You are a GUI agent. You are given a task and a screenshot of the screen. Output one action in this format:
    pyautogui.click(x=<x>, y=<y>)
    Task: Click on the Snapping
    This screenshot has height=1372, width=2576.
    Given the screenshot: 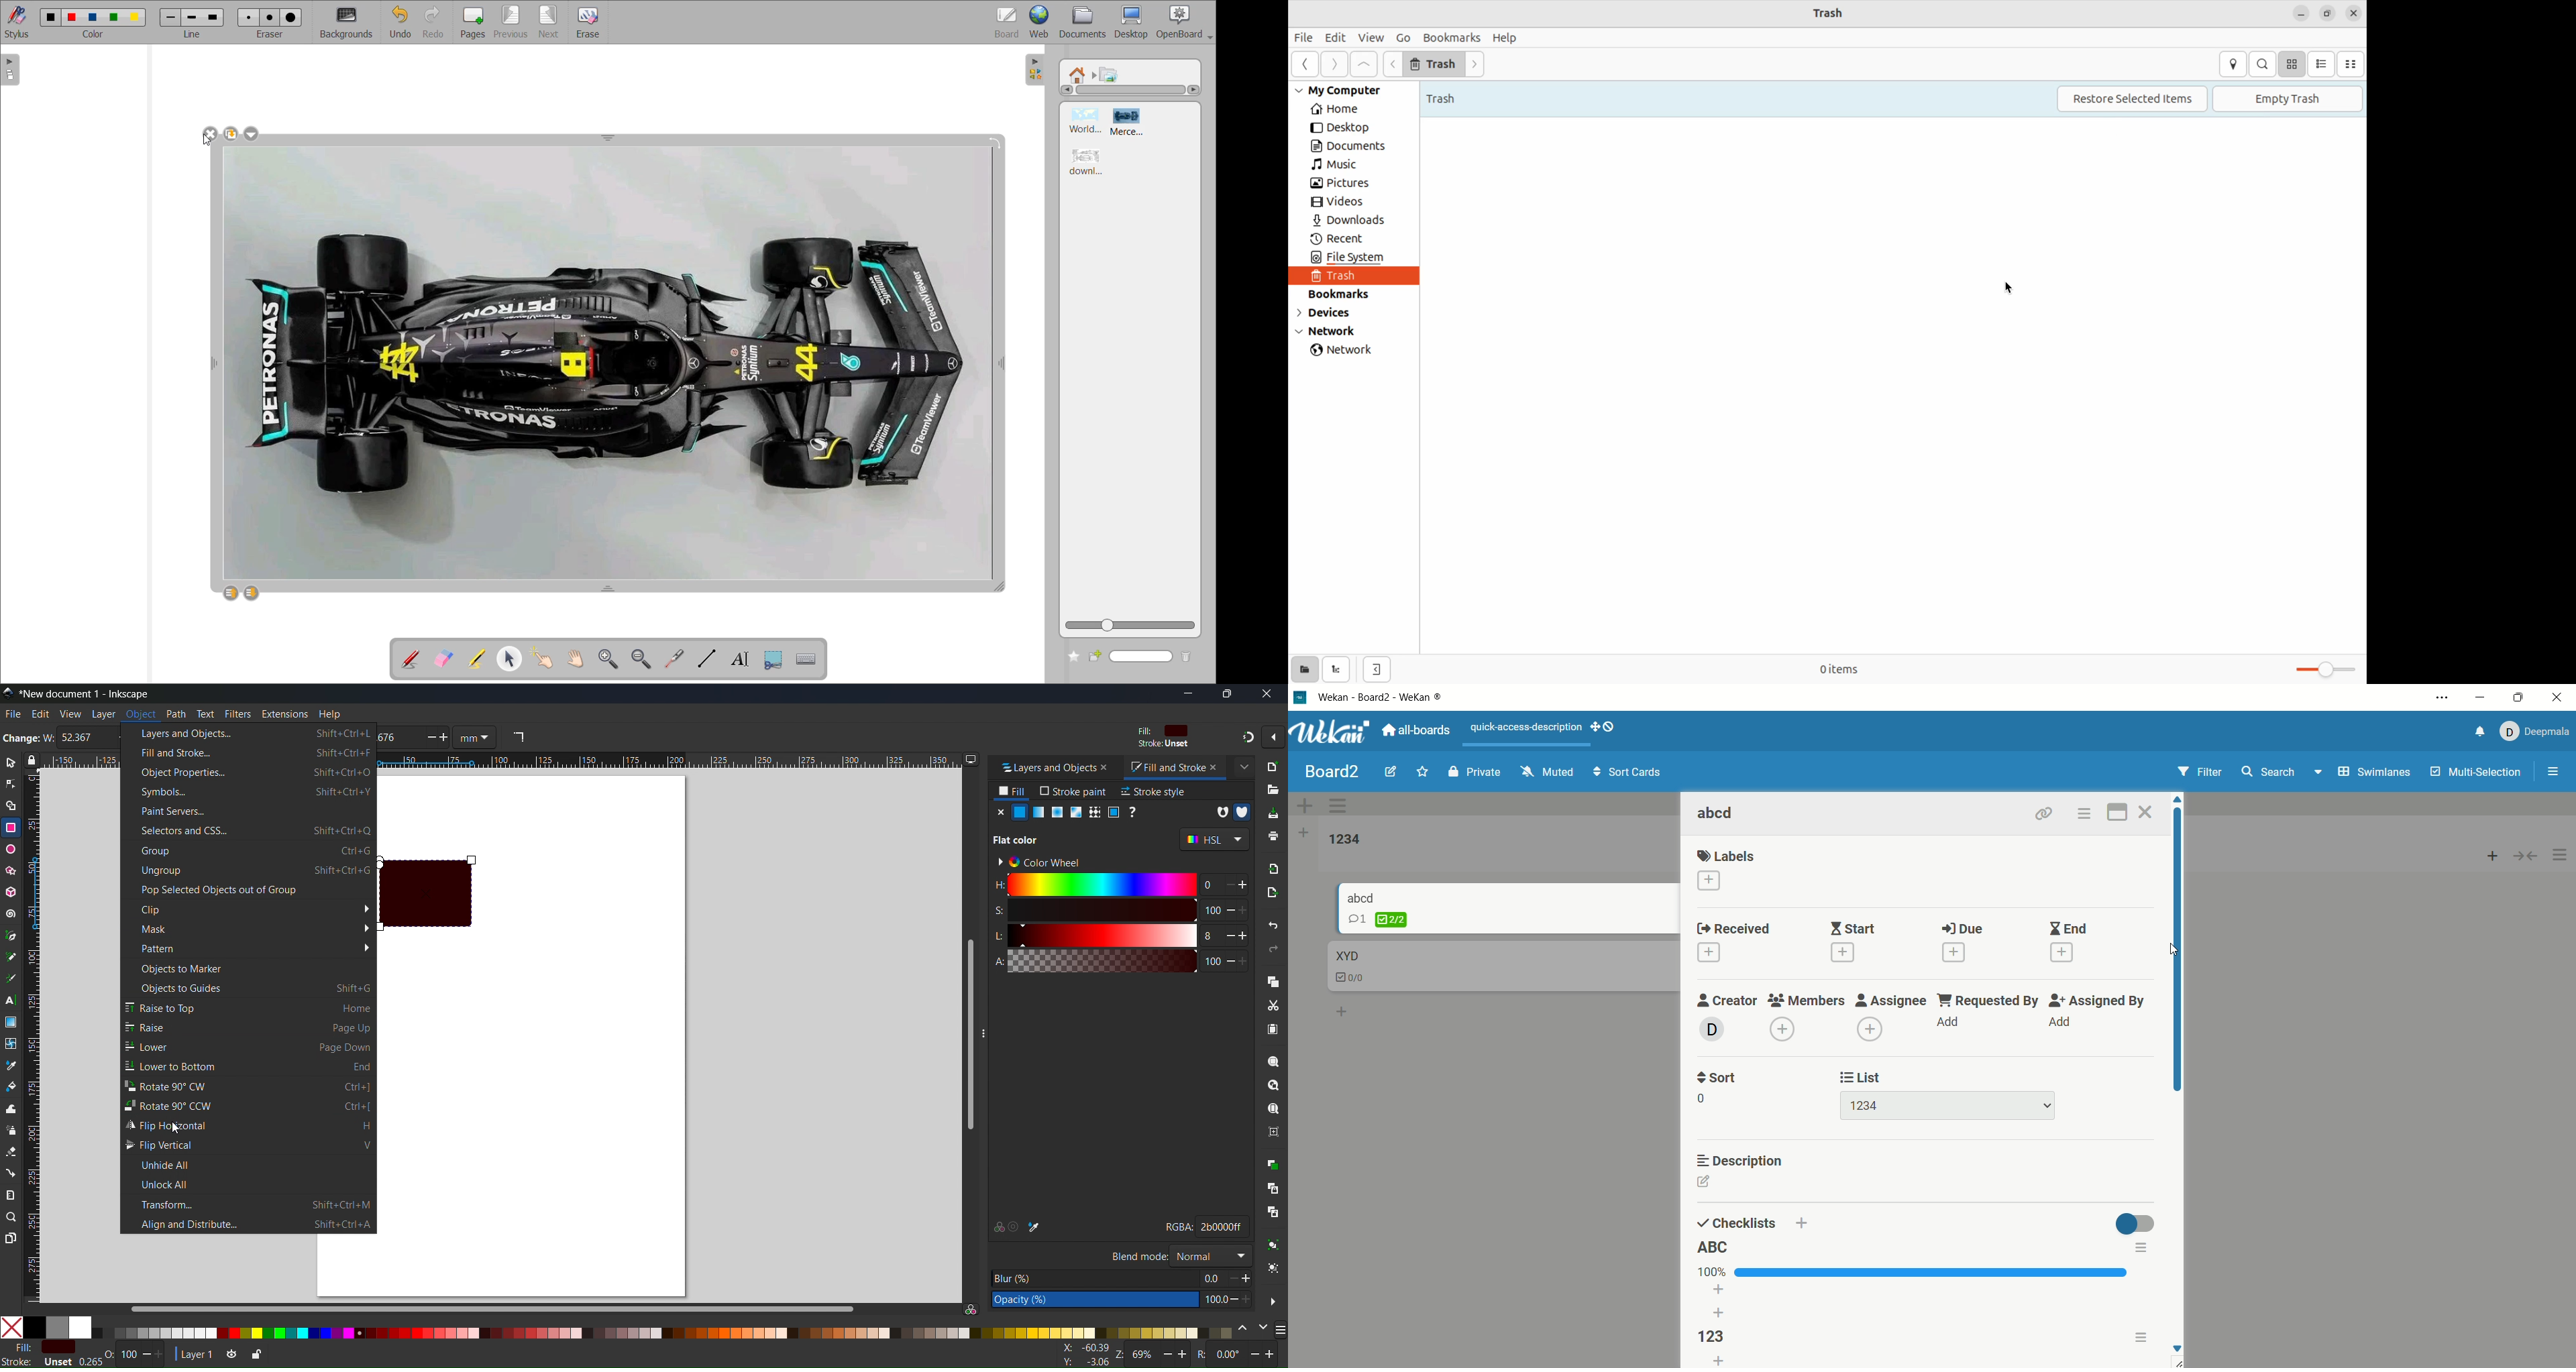 What is the action you would take?
    pyautogui.click(x=1245, y=736)
    